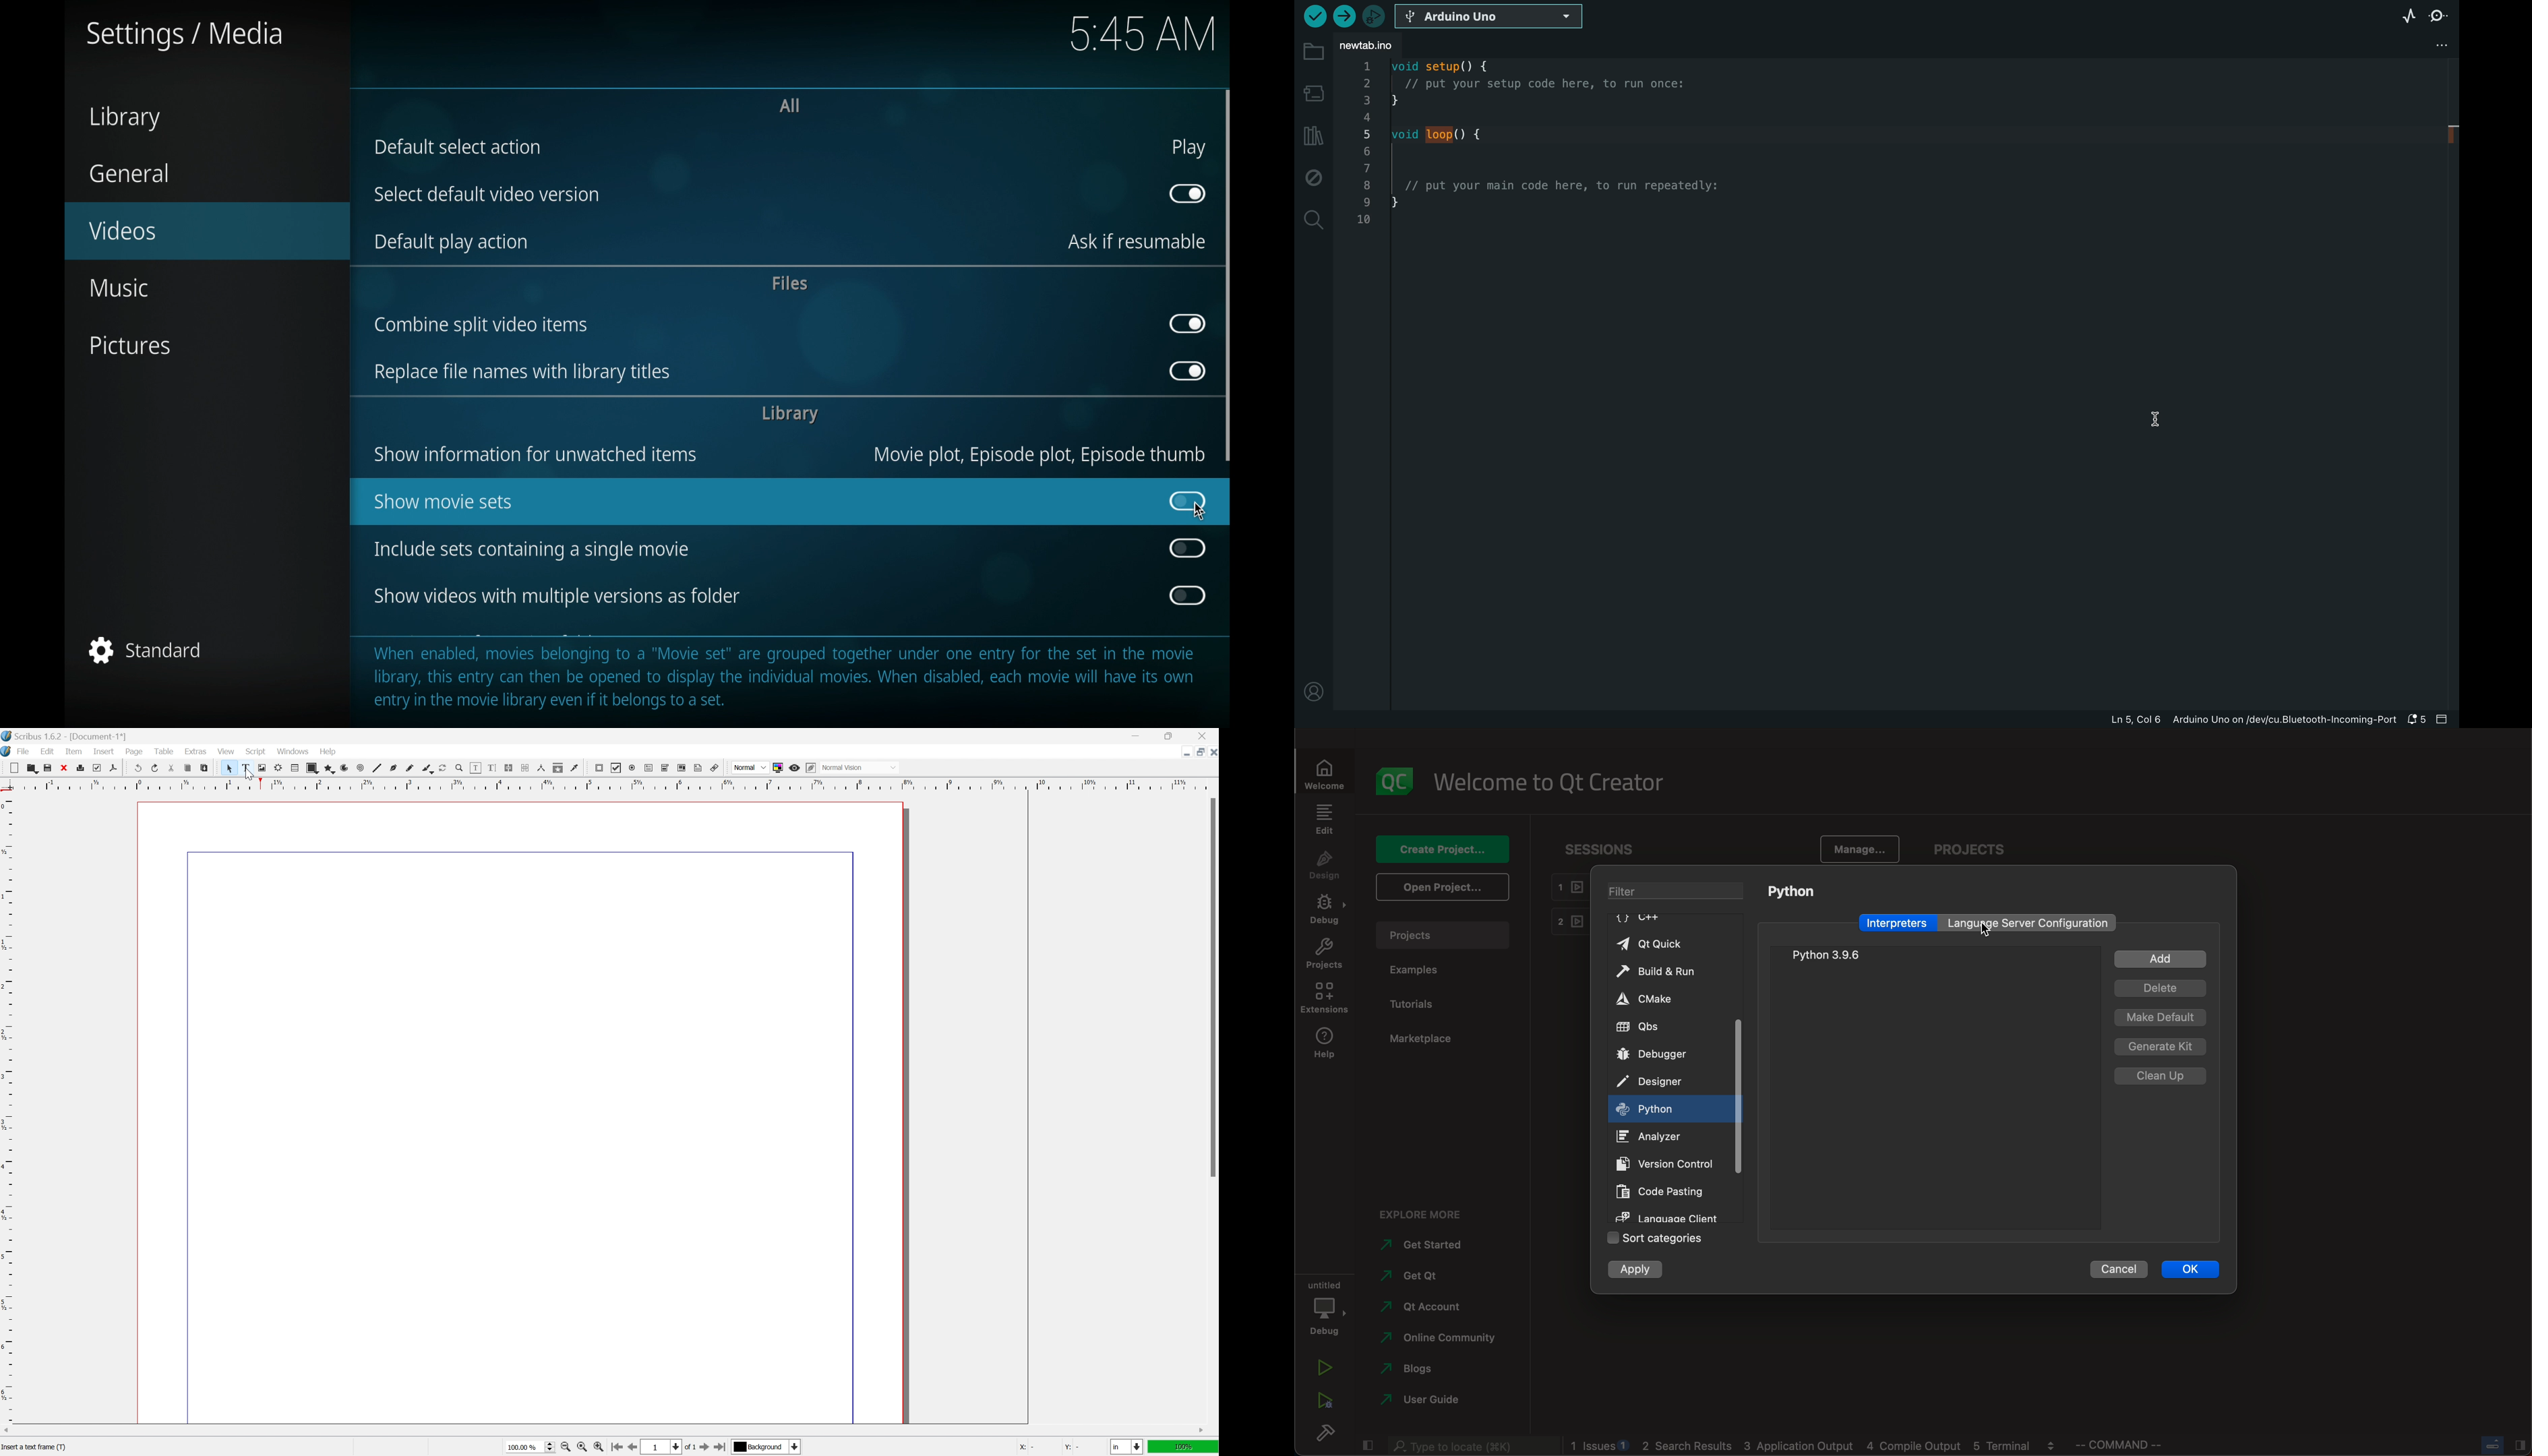  Describe the element at coordinates (557, 768) in the screenshot. I see `copy item properties` at that location.